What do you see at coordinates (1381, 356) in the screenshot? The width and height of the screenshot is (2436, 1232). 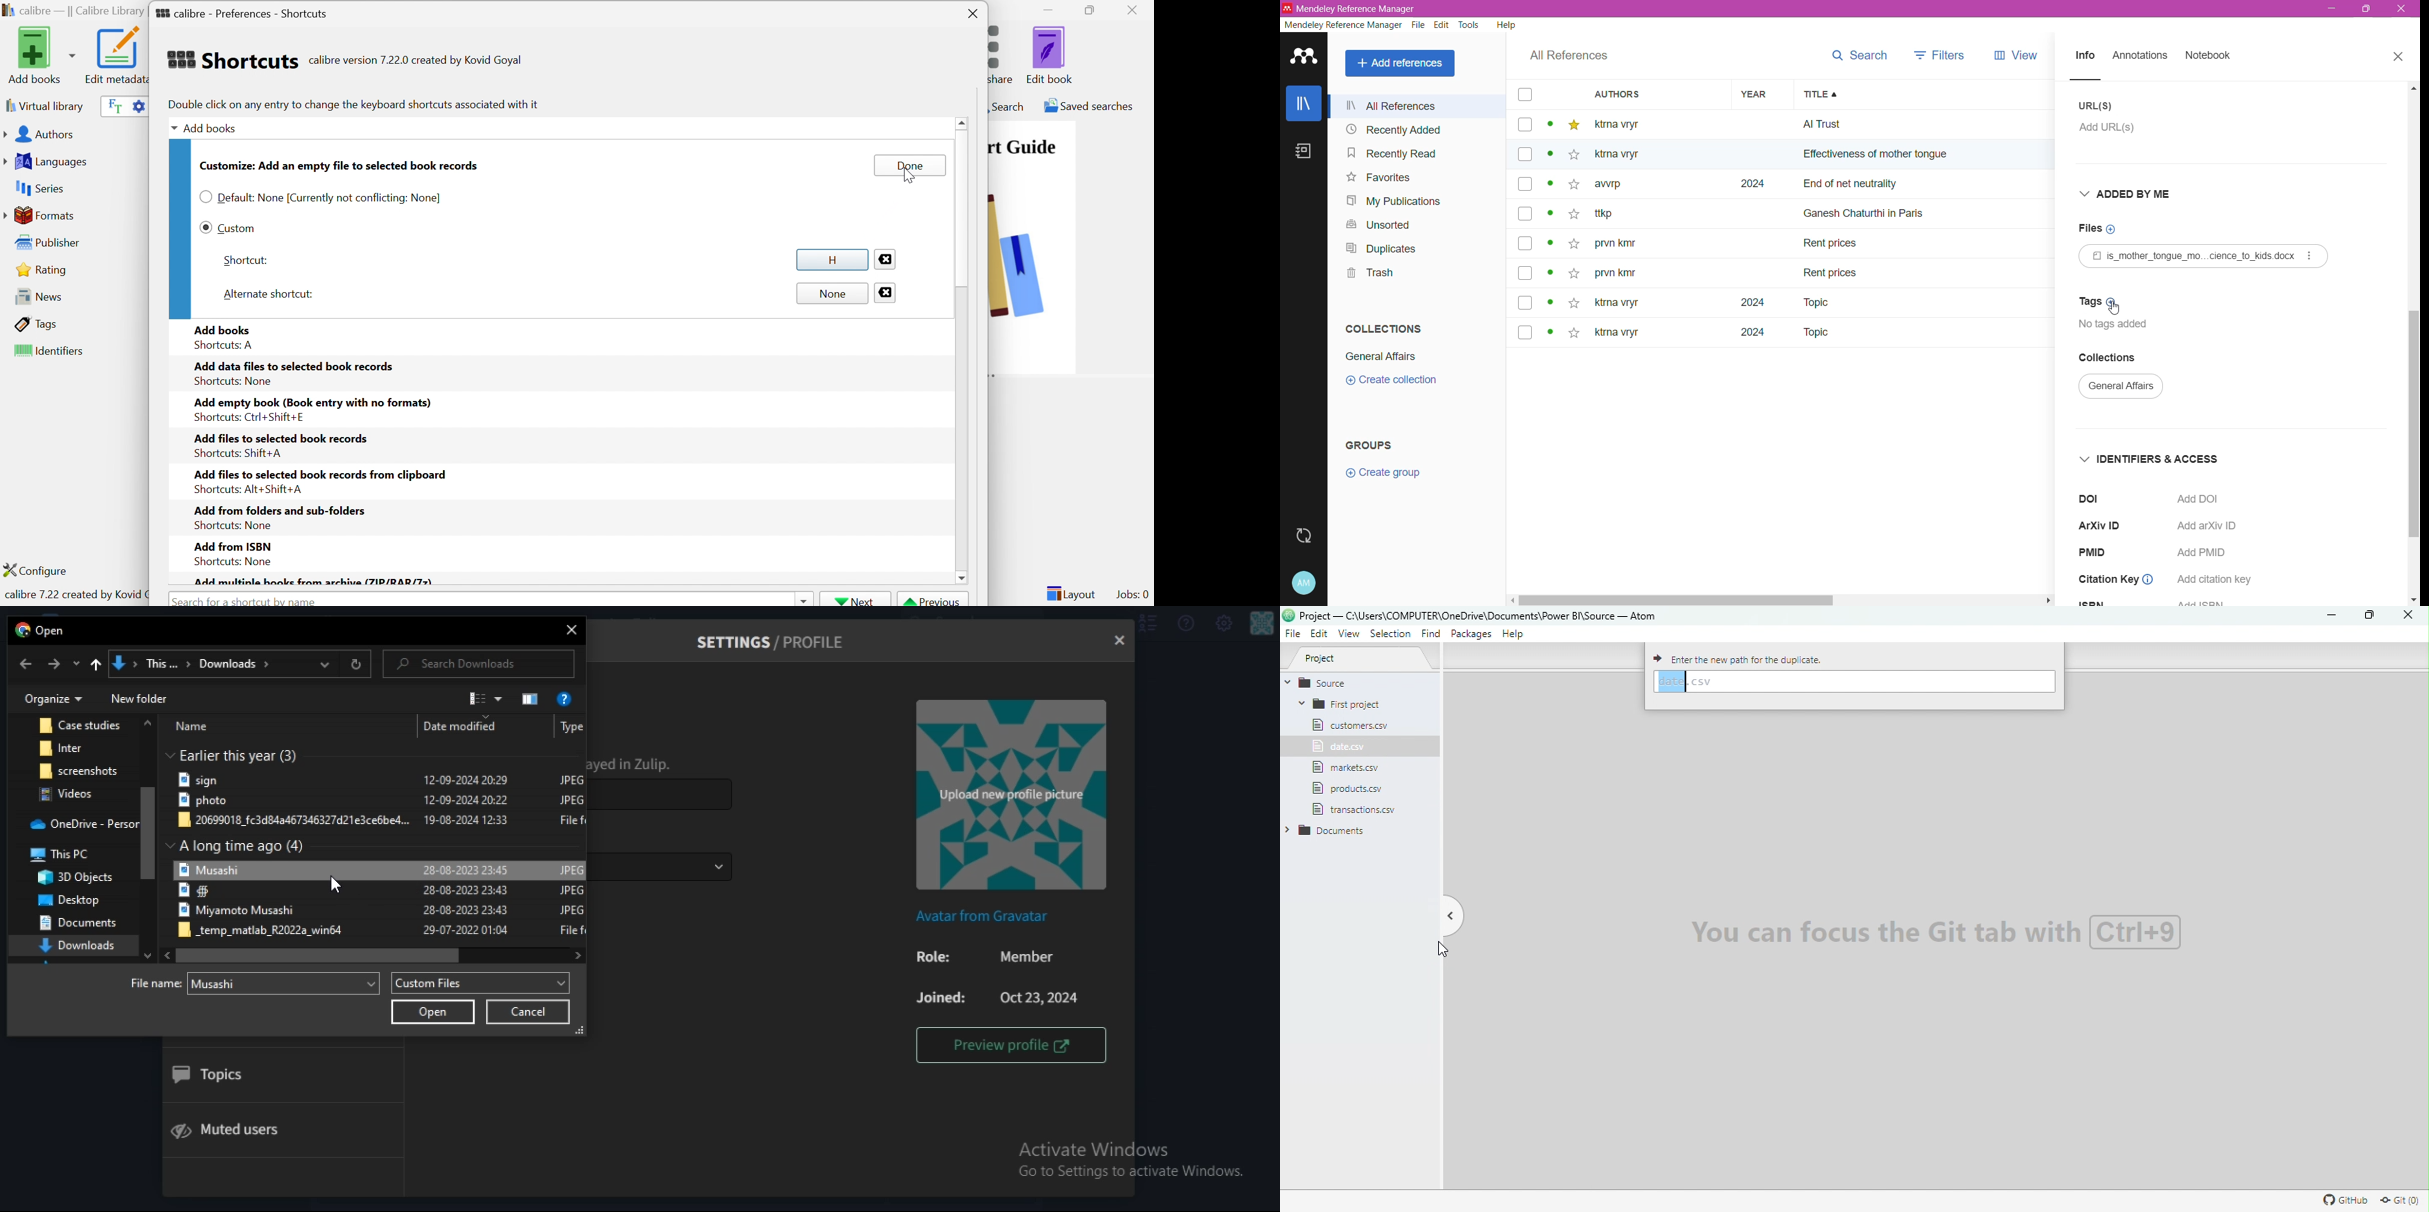 I see `General Affairs` at bounding box center [1381, 356].